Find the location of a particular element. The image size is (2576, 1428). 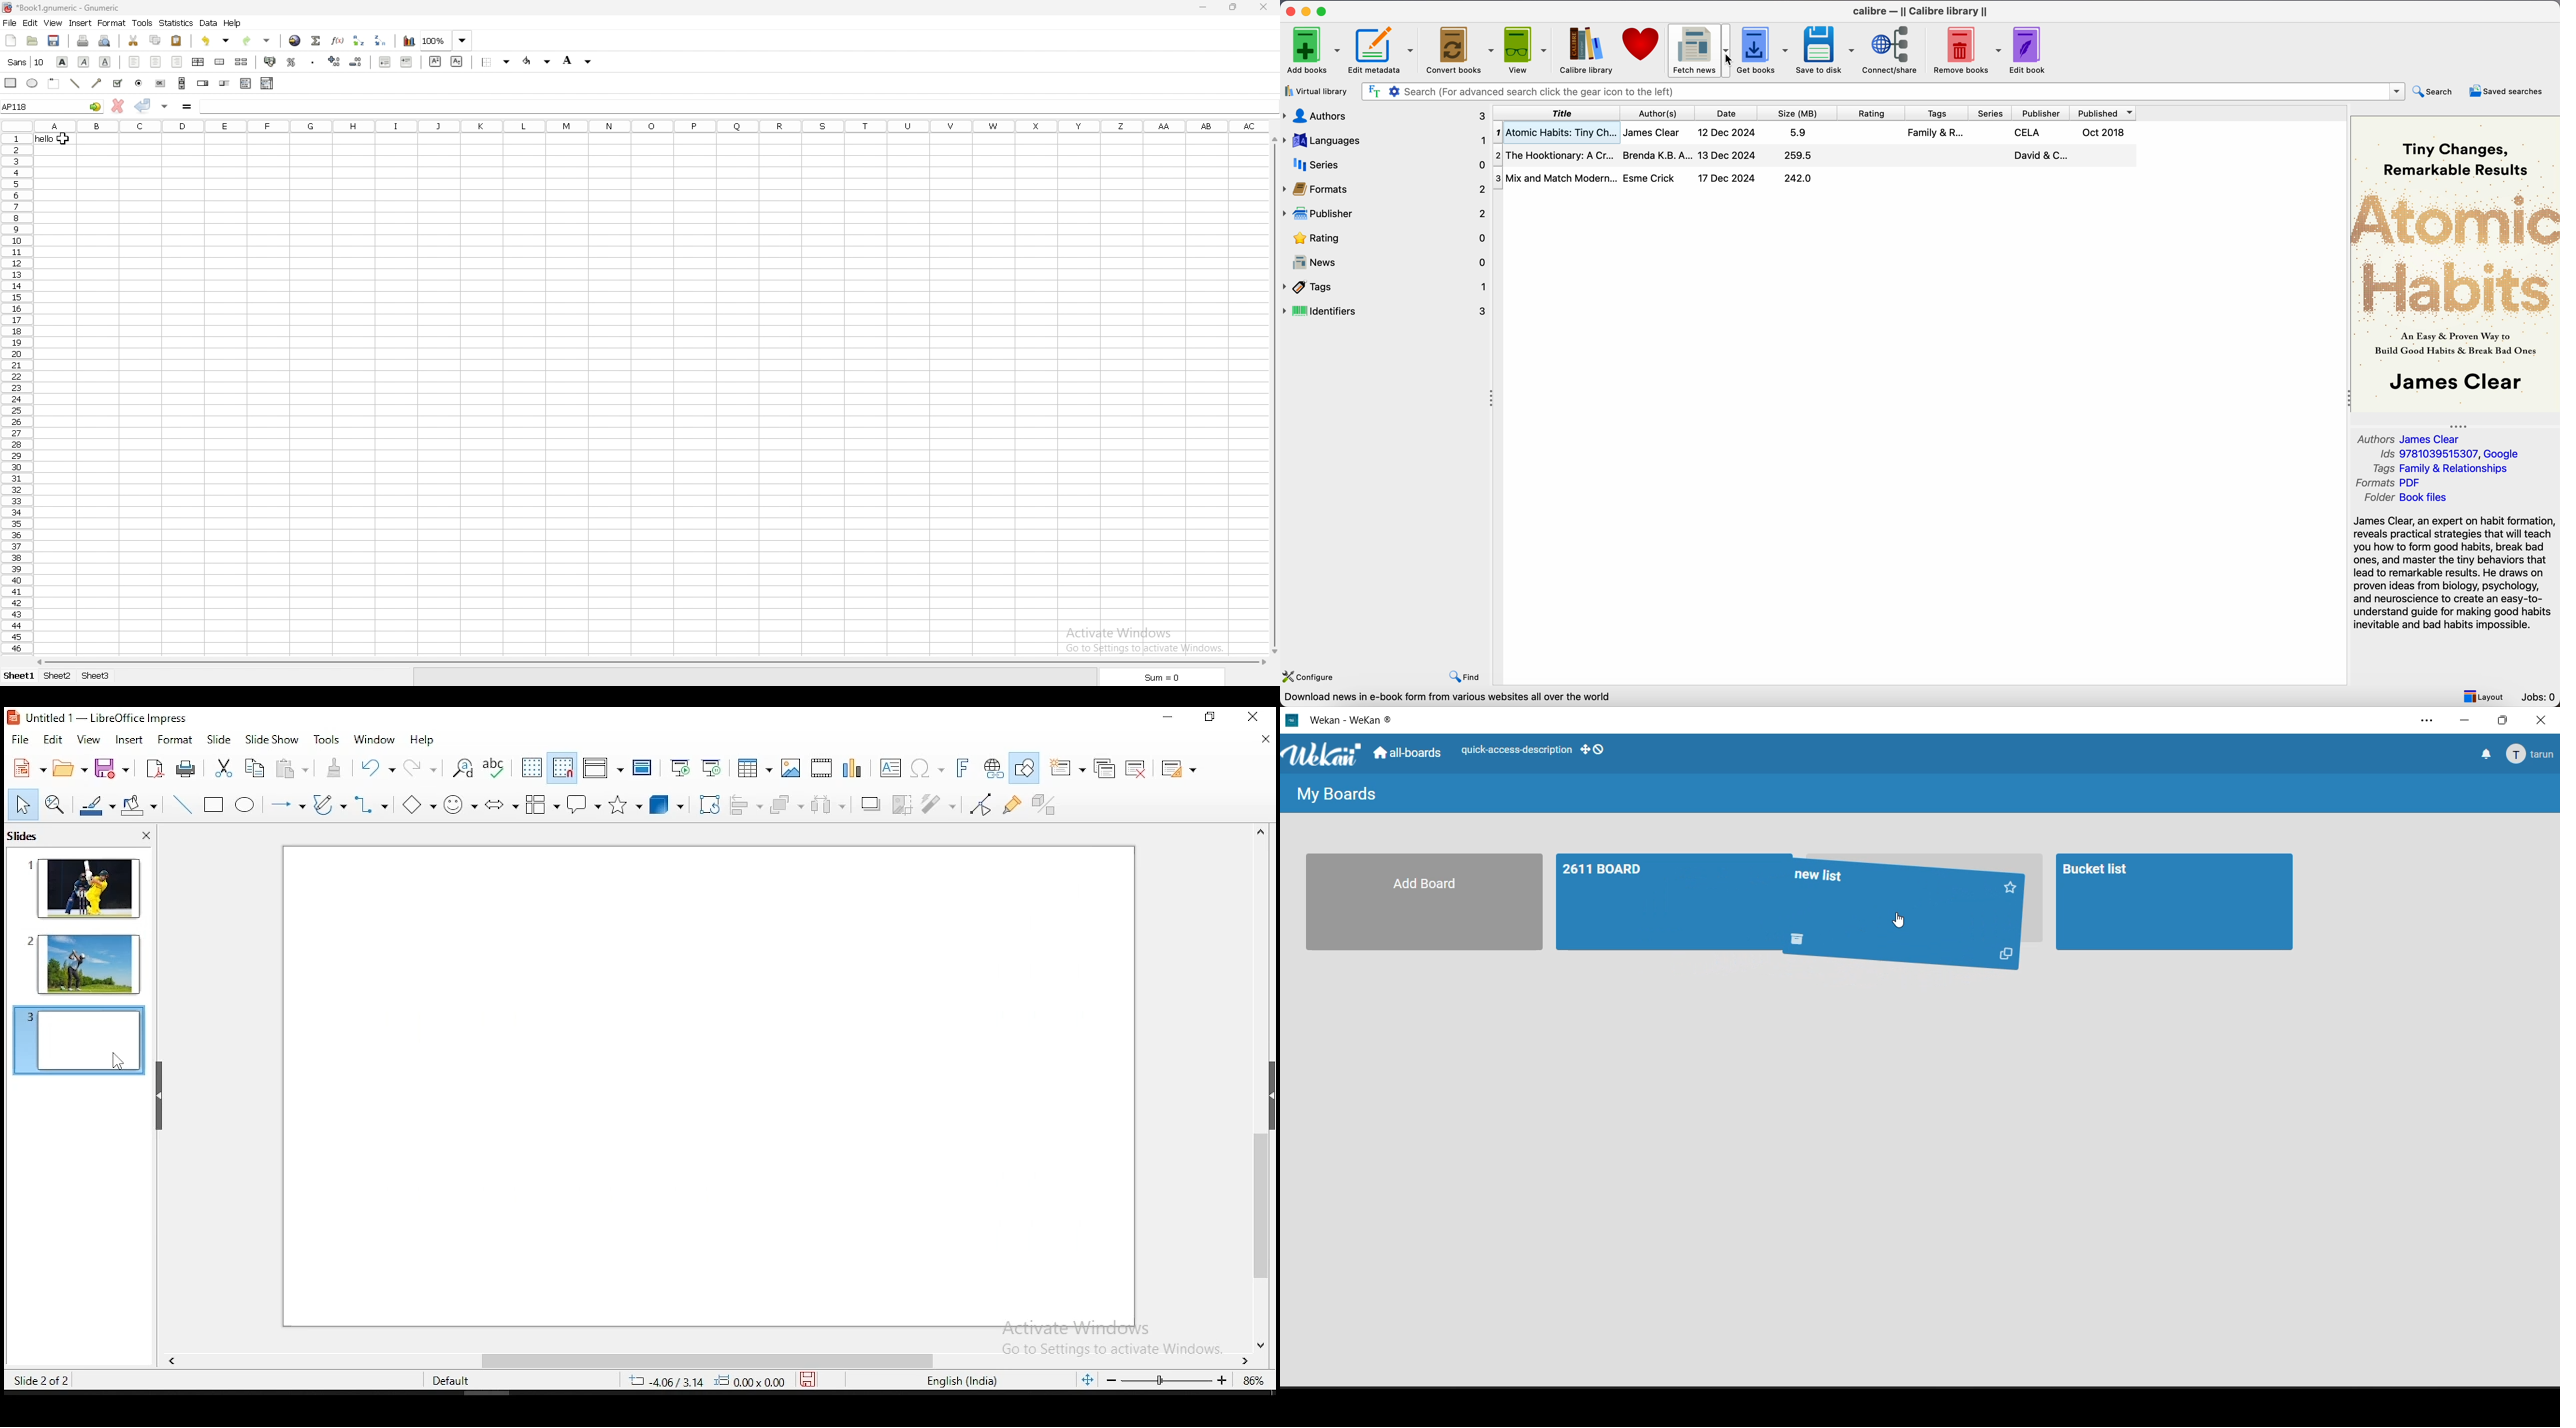

duplicate slide is located at coordinates (1105, 769).